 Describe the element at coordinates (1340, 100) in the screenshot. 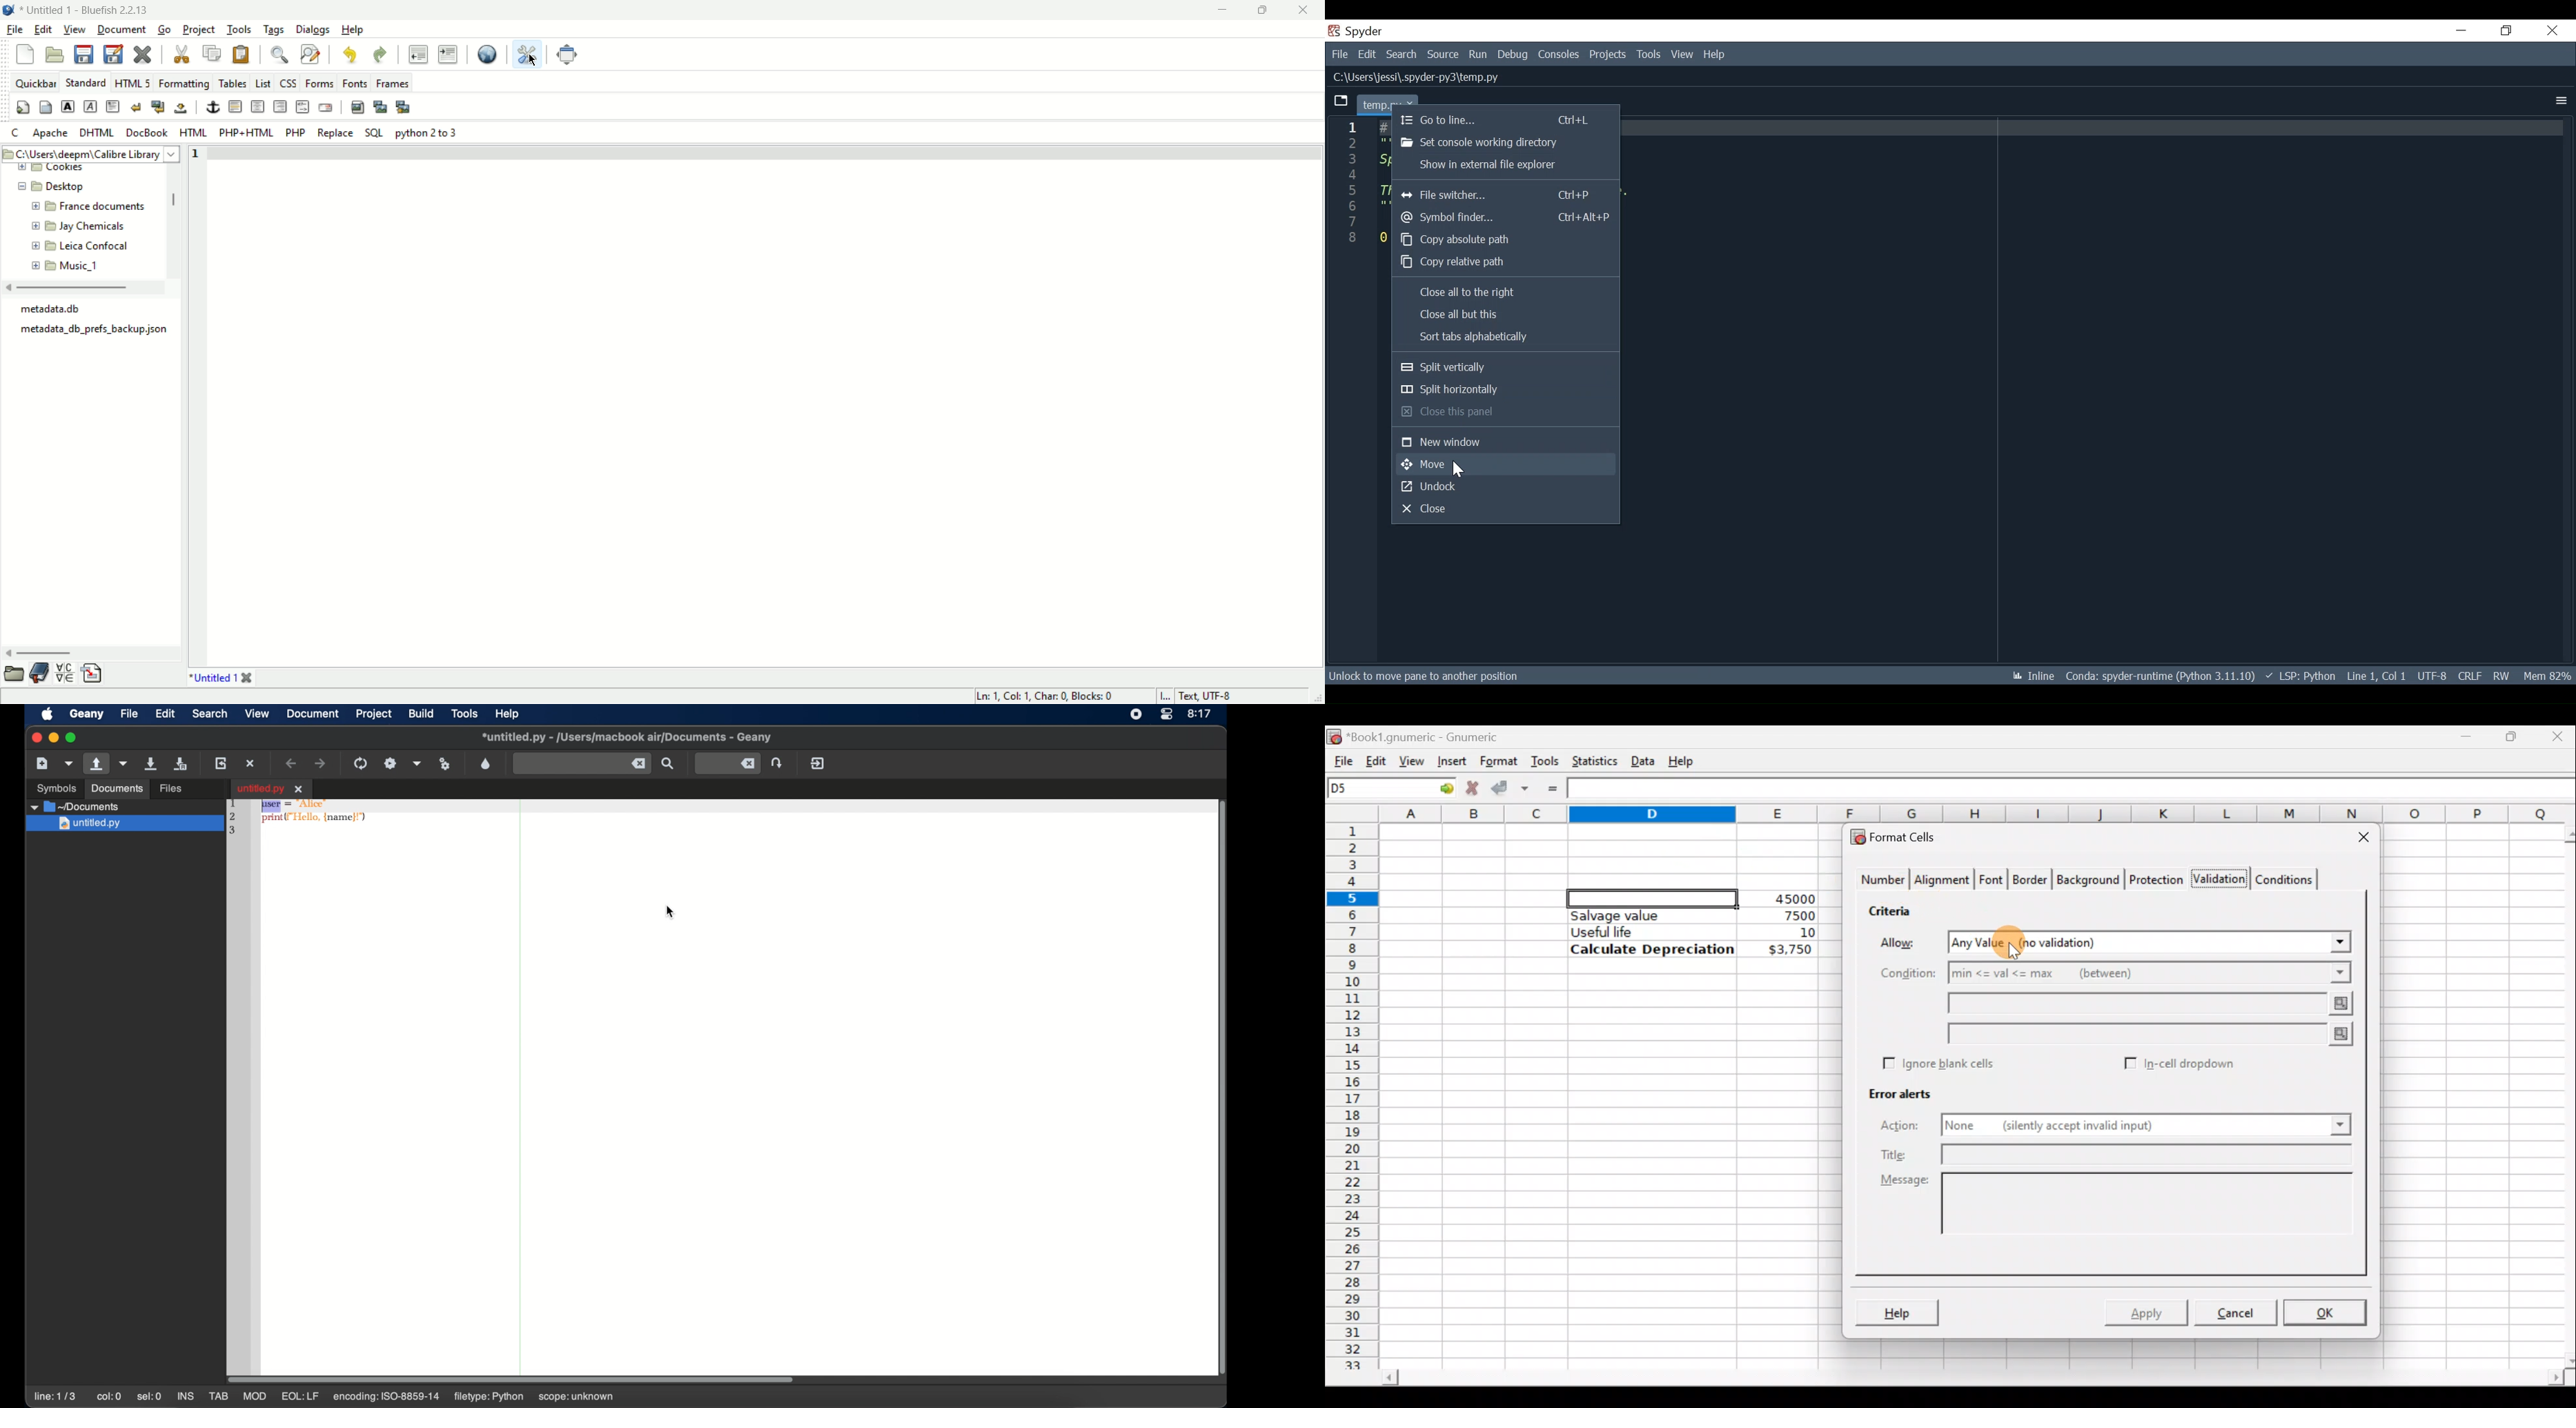

I see `Current tab` at that location.